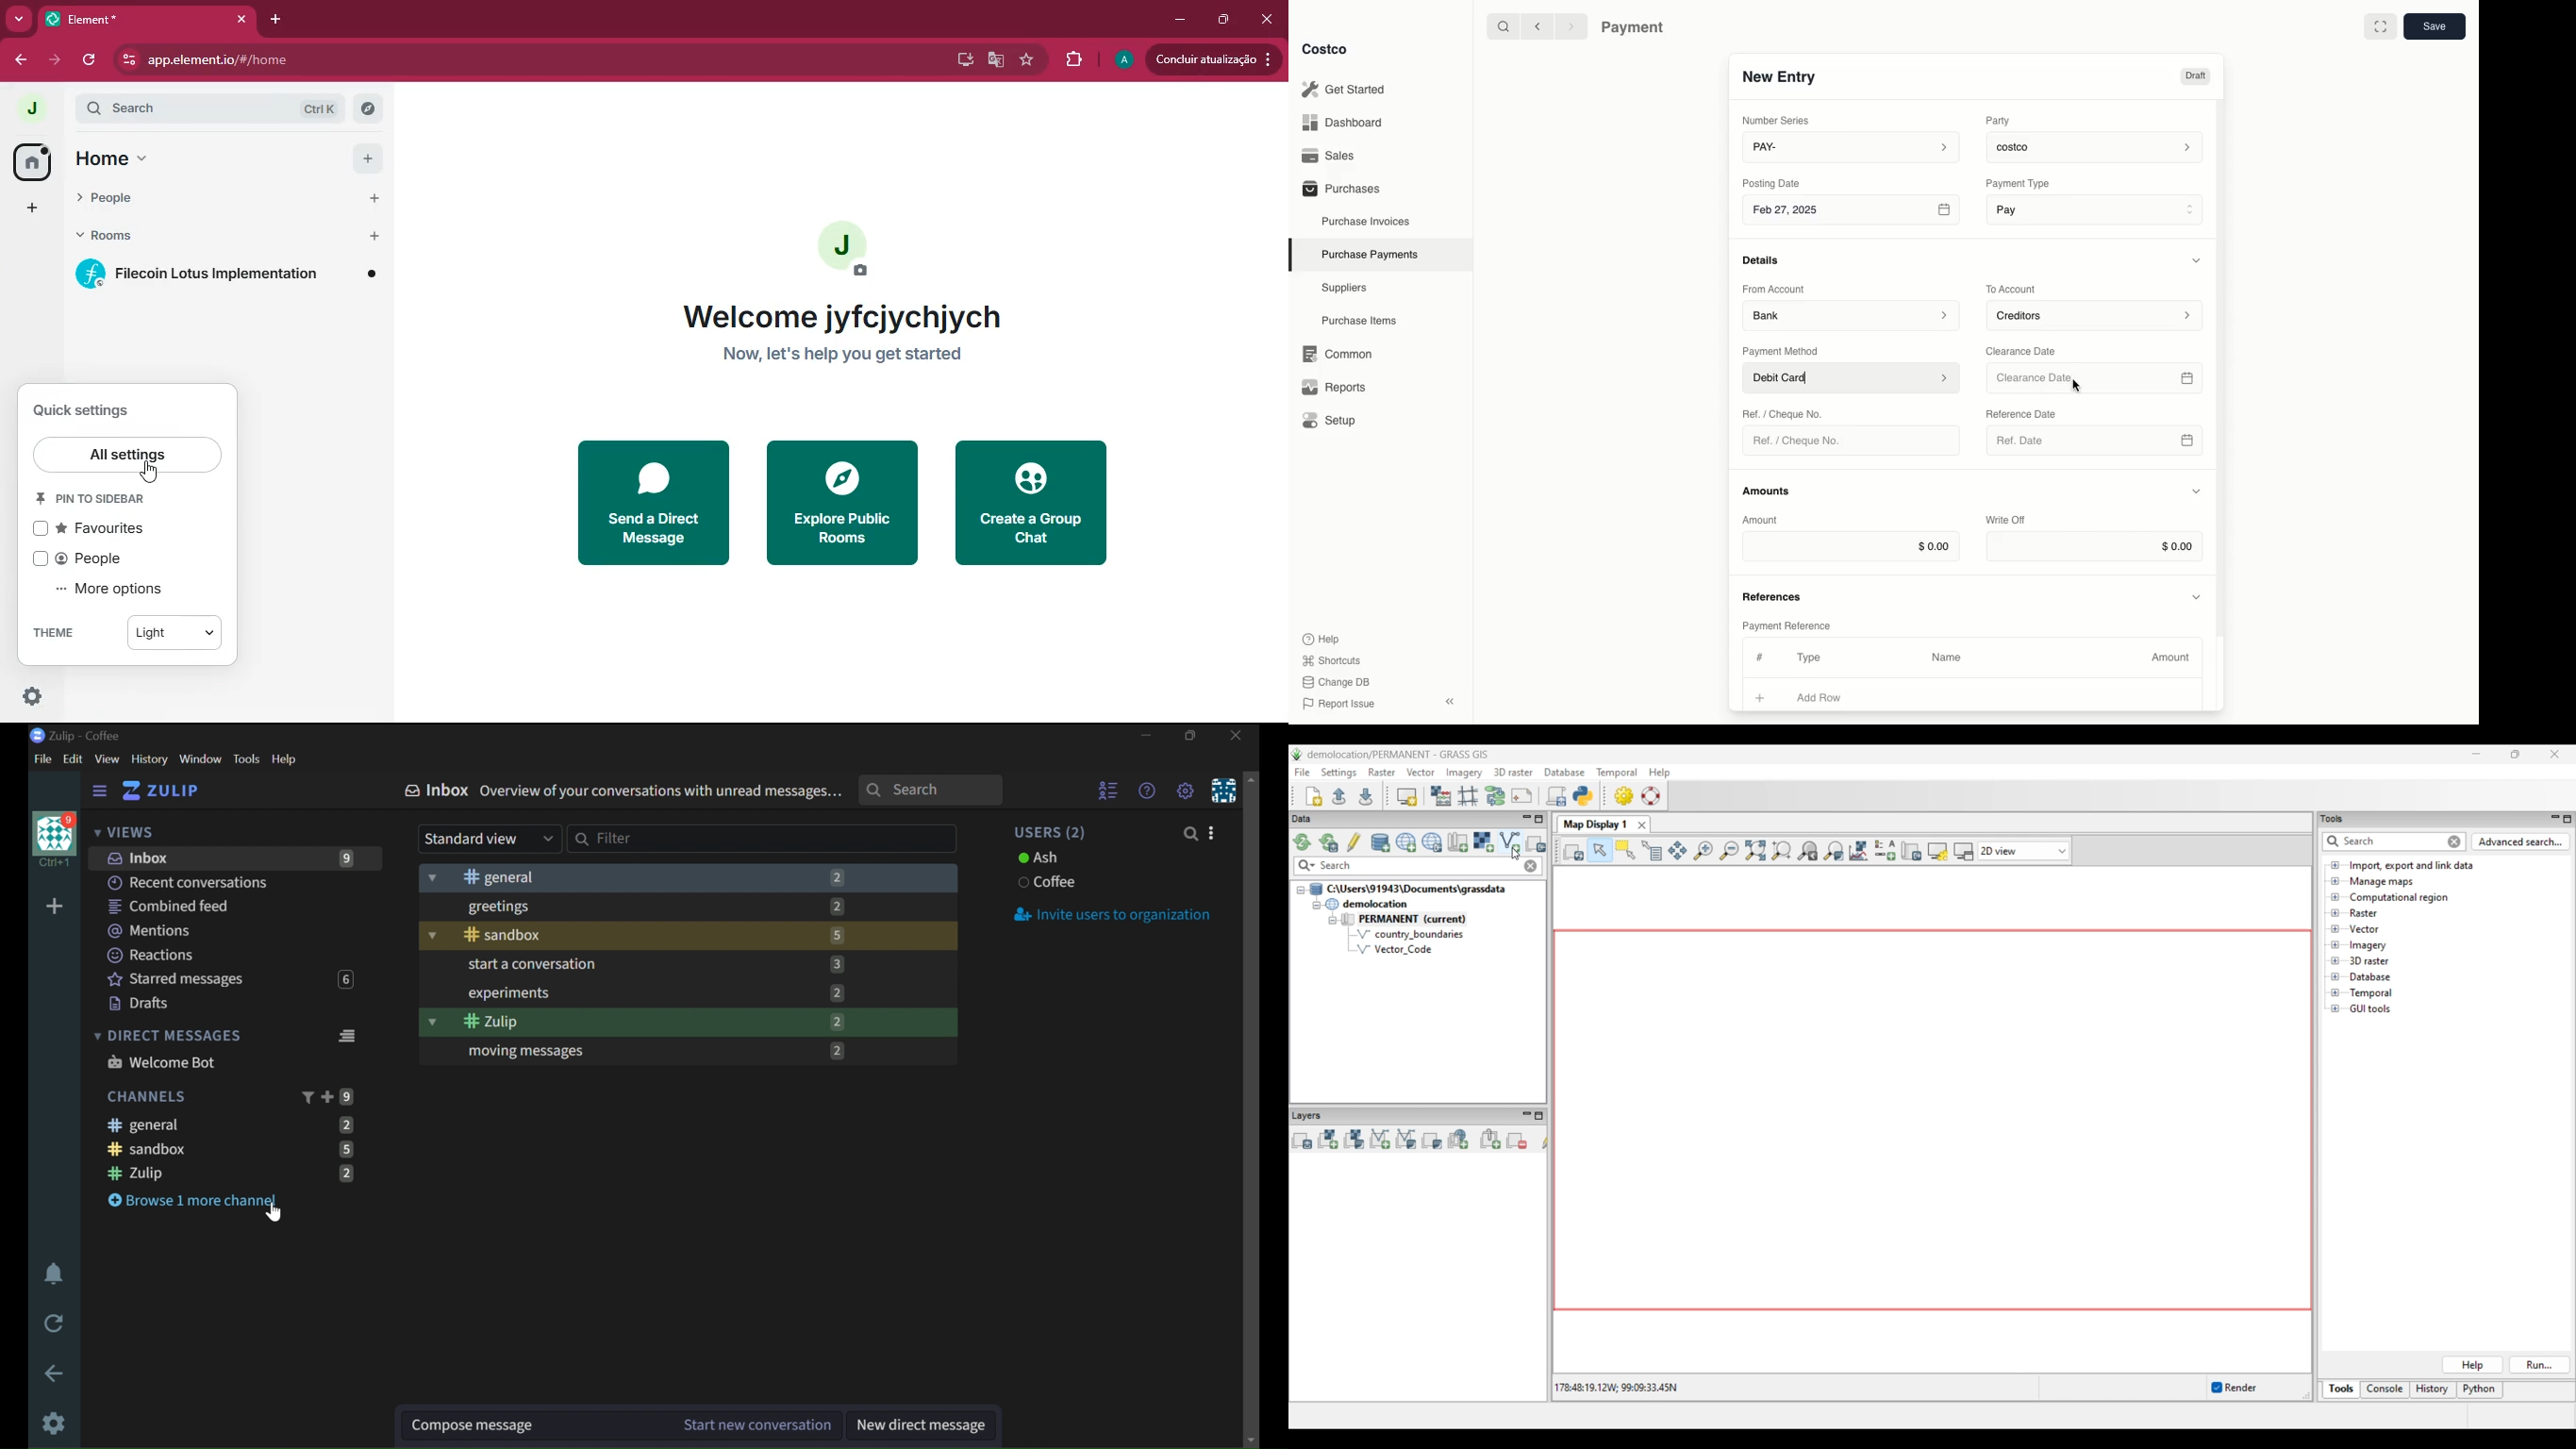 This screenshot has width=2576, height=1456. Describe the element at coordinates (1347, 122) in the screenshot. I see `Dashboard` at that location.